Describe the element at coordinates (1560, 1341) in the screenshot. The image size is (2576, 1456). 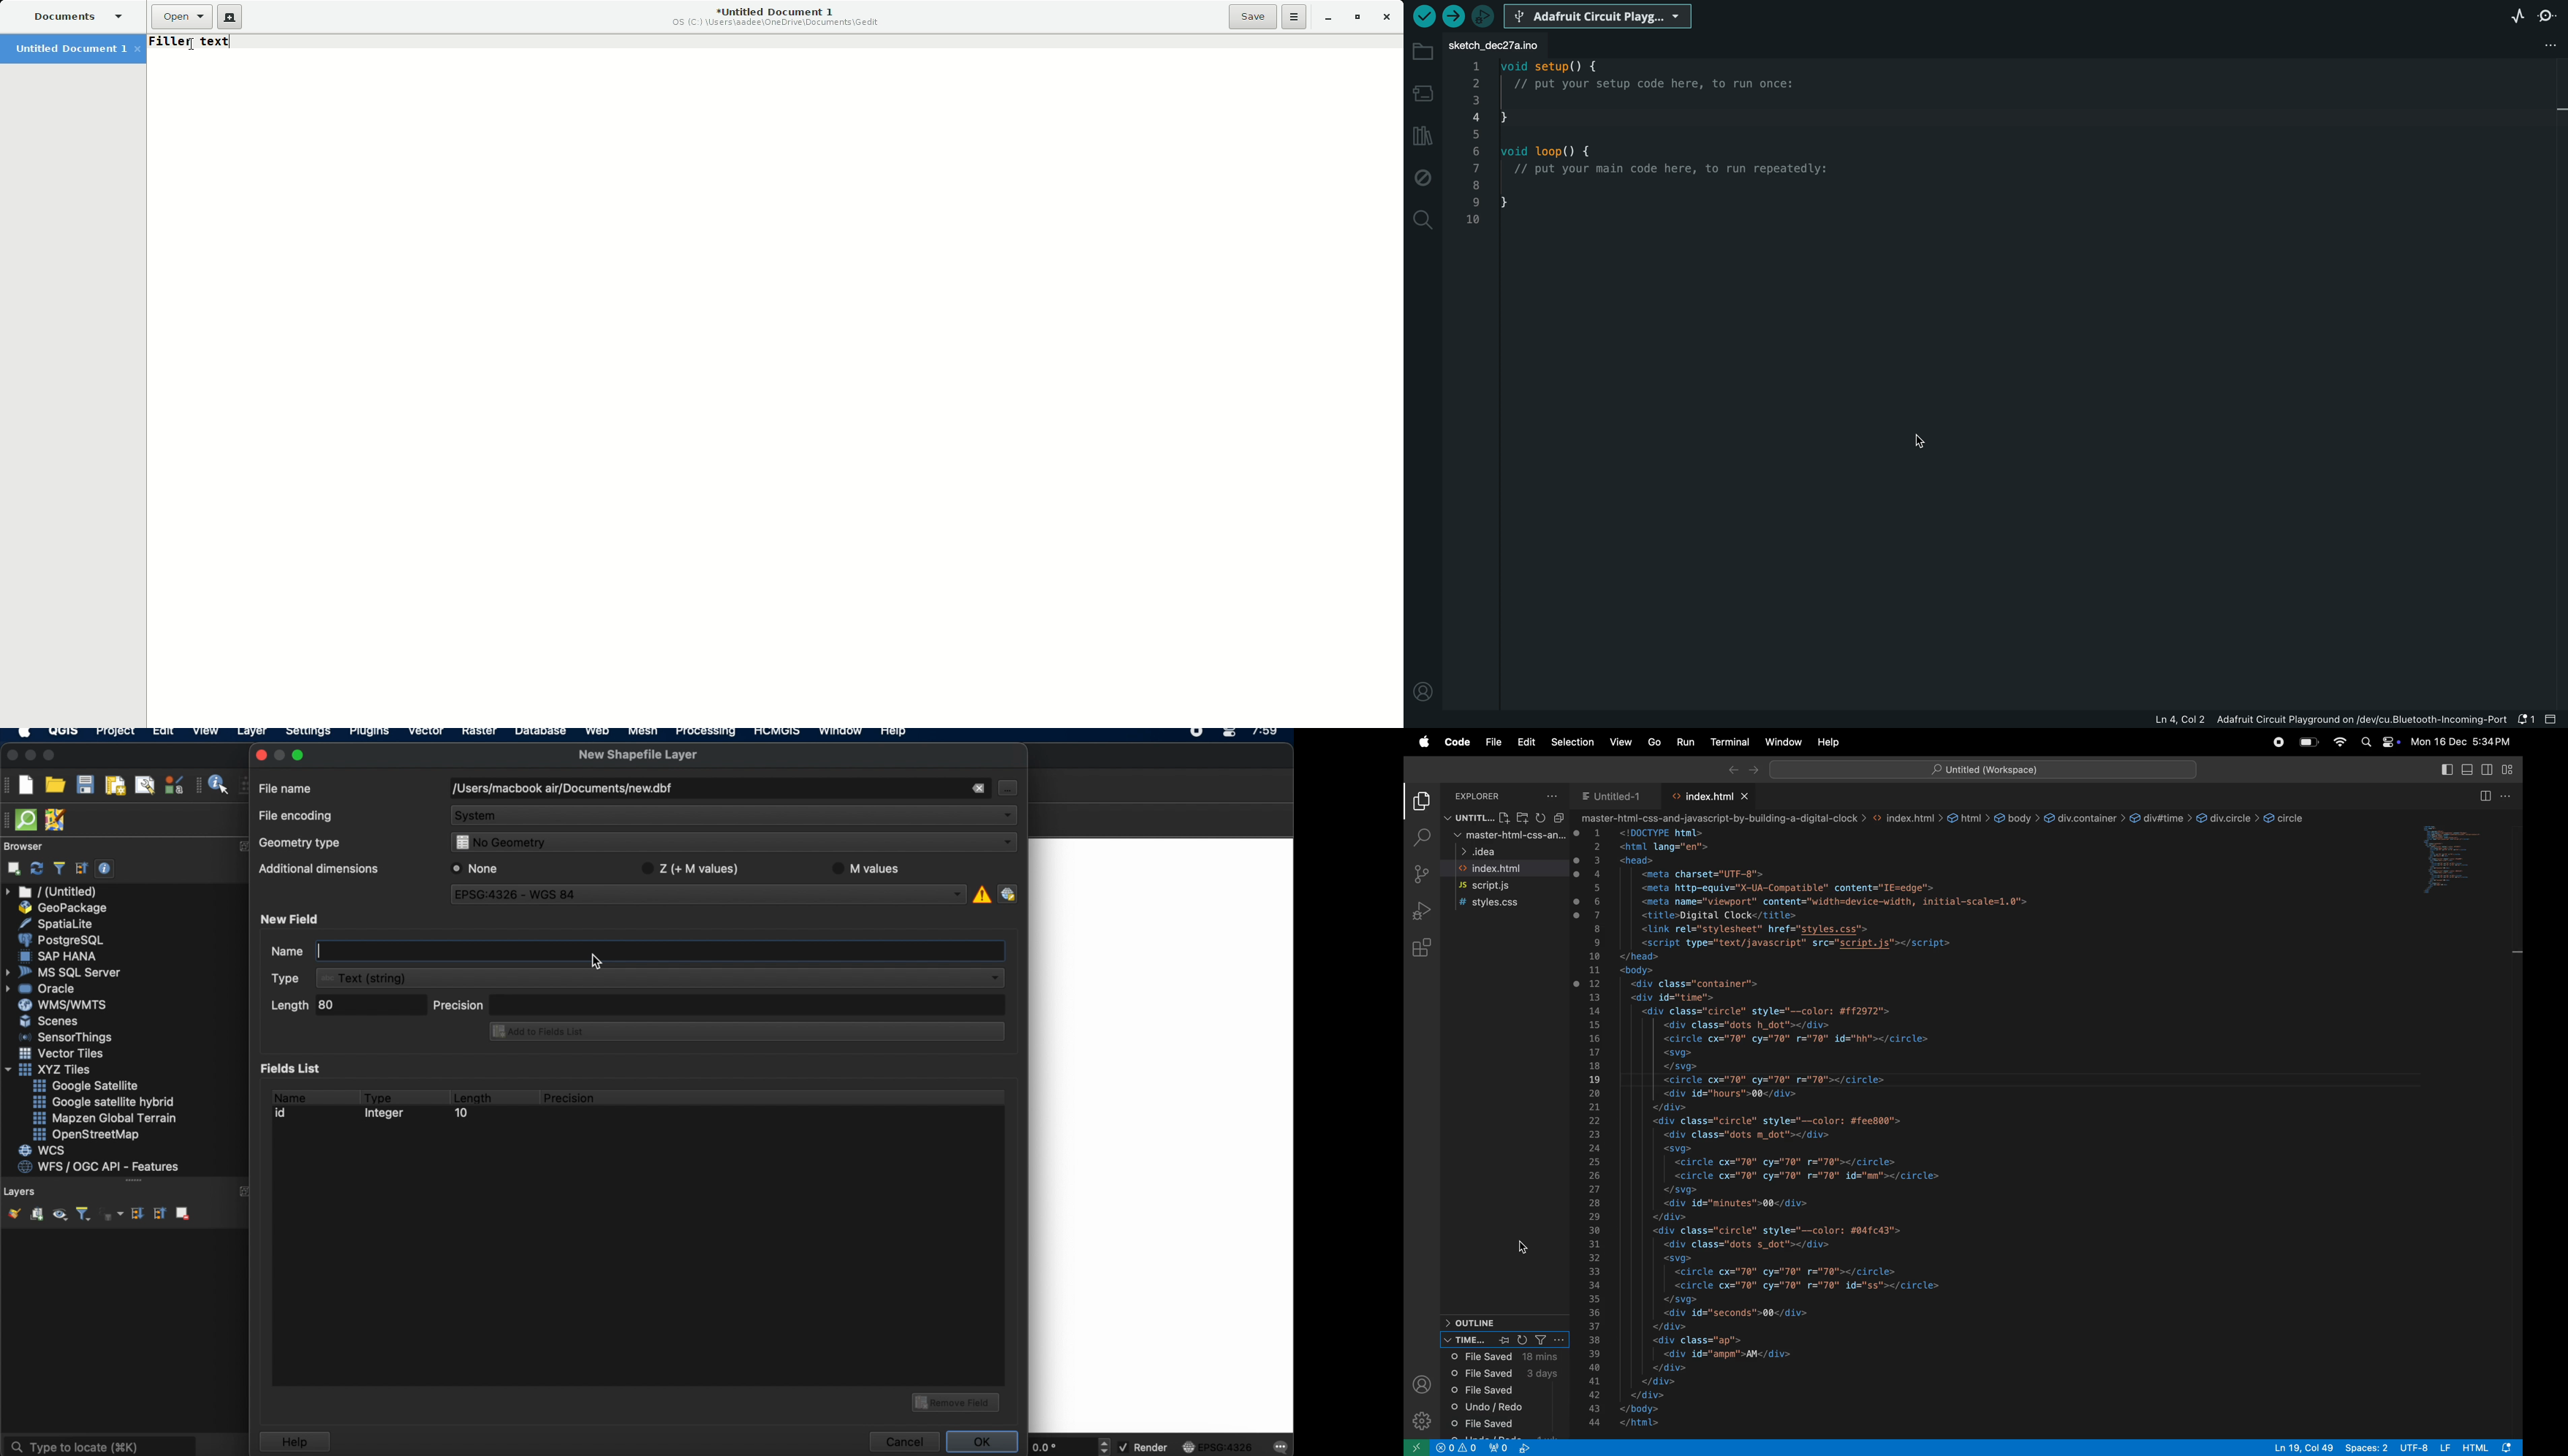
I see `more options` at that location.